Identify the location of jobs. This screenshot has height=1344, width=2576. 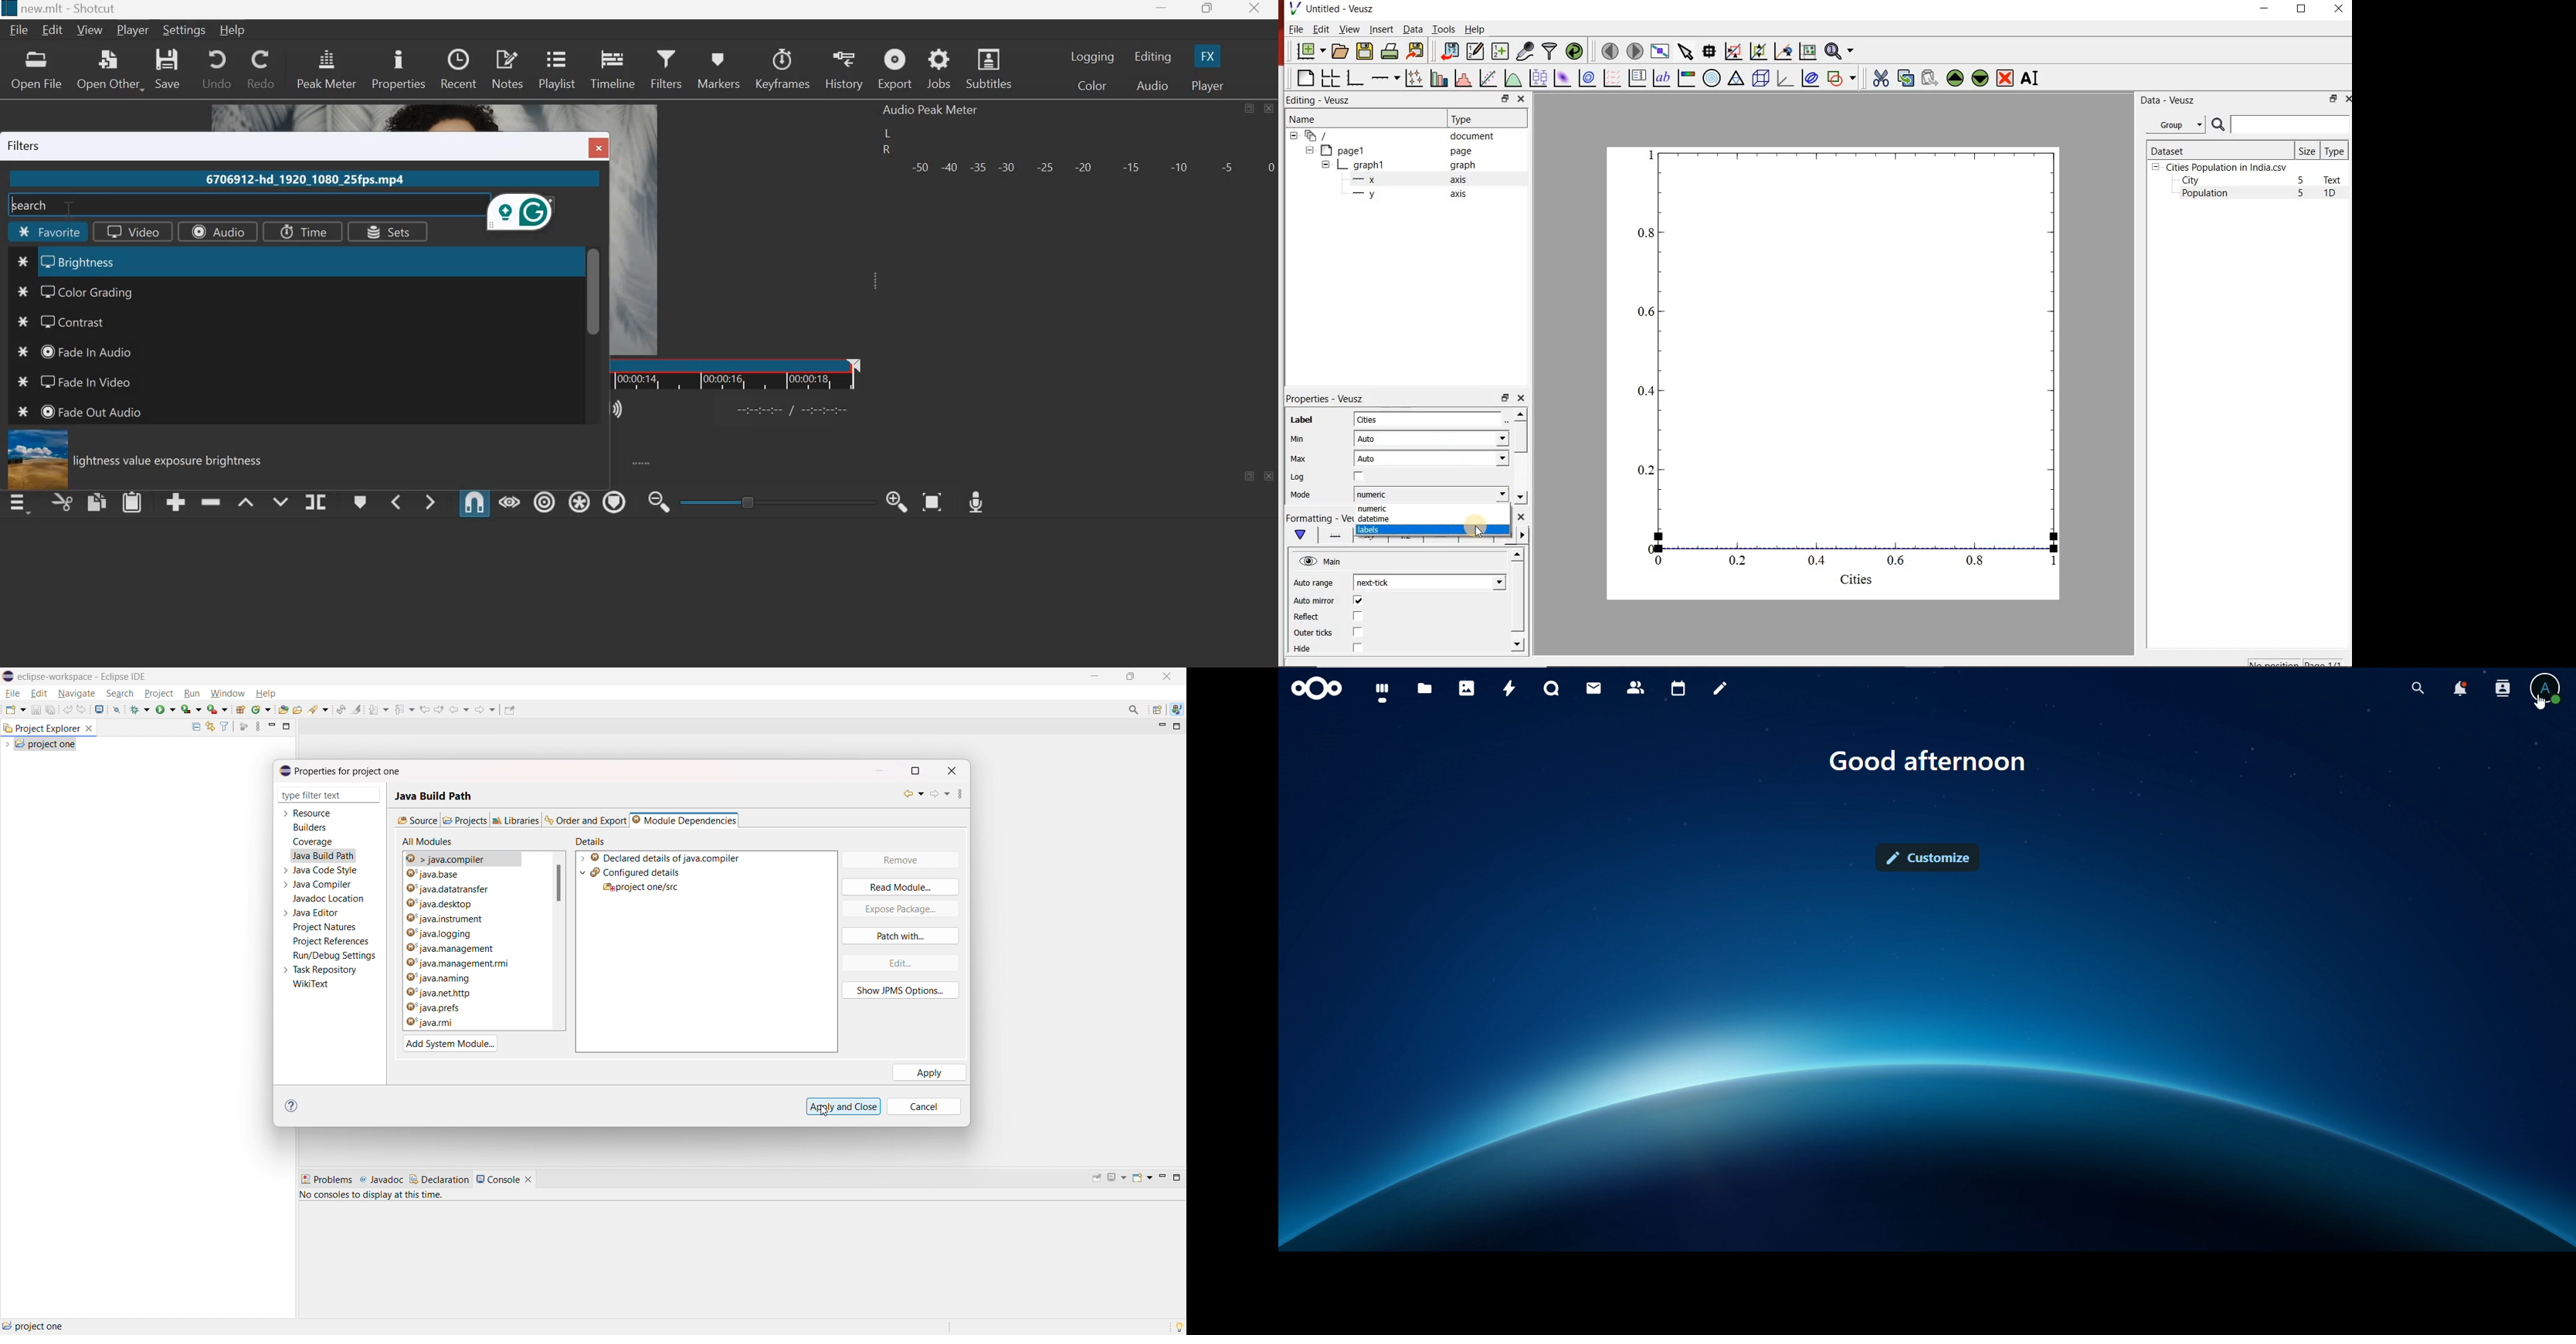
(940, 69).